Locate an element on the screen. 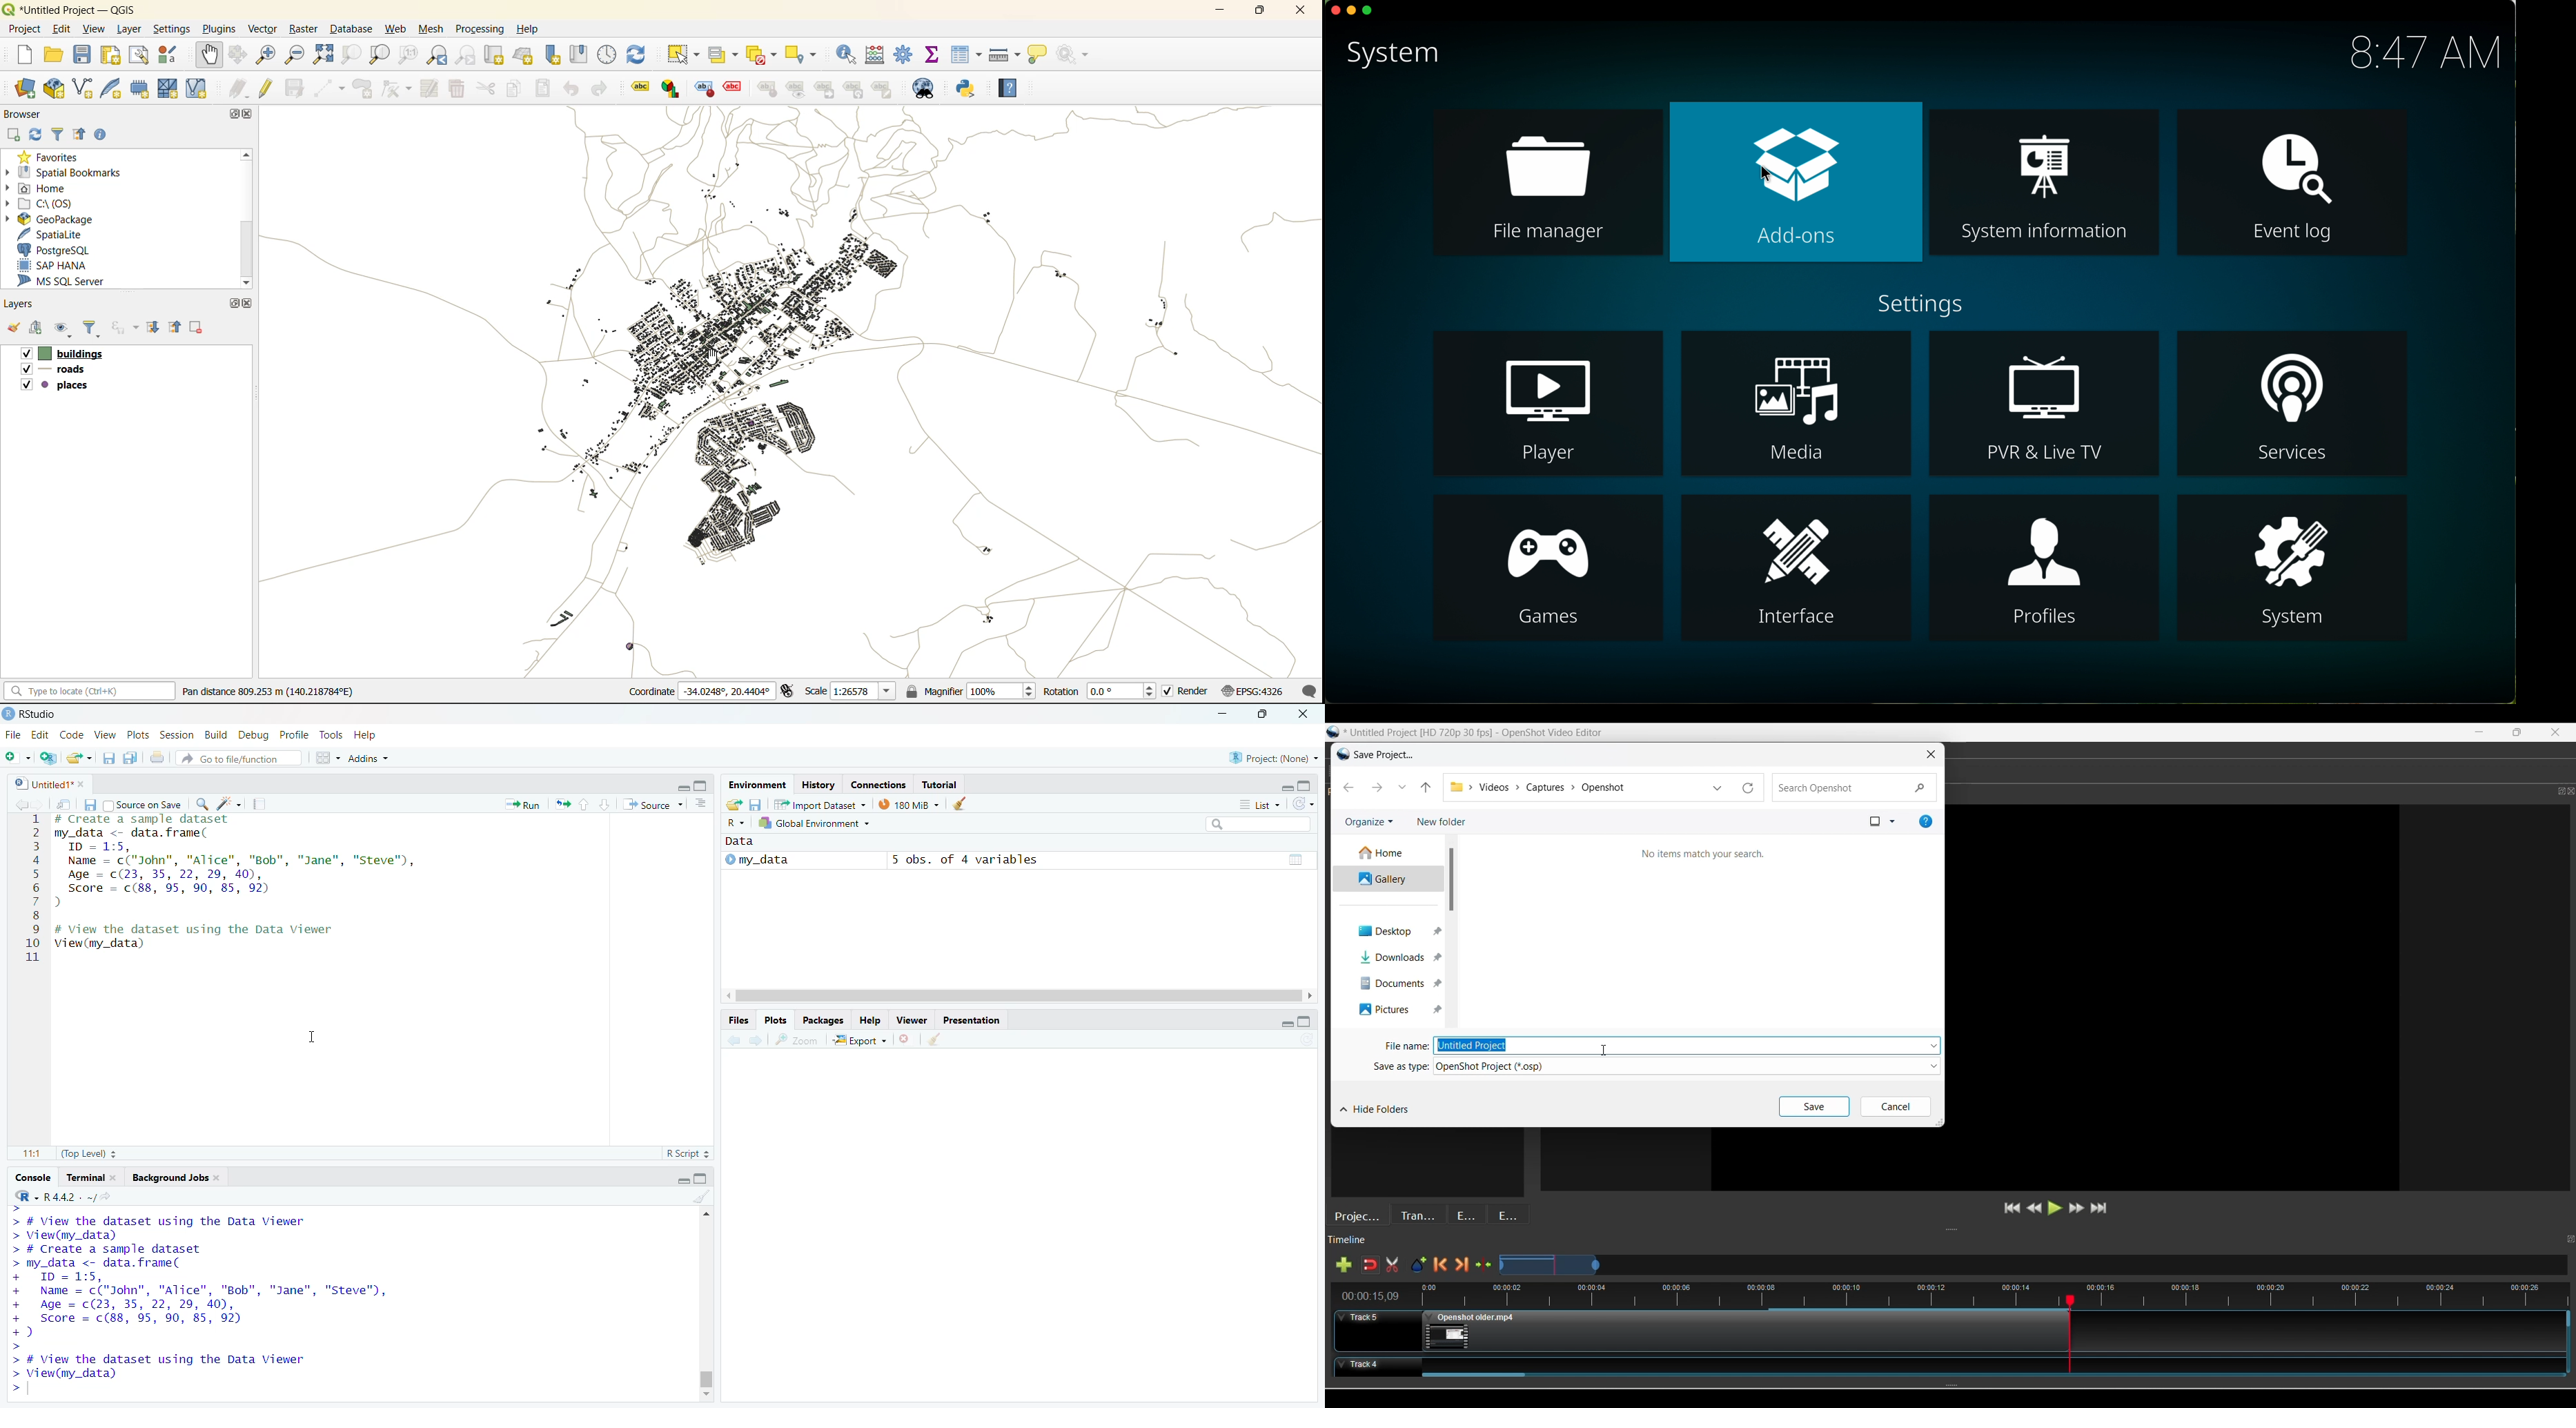  Files is located at coordinates (737, 1020).